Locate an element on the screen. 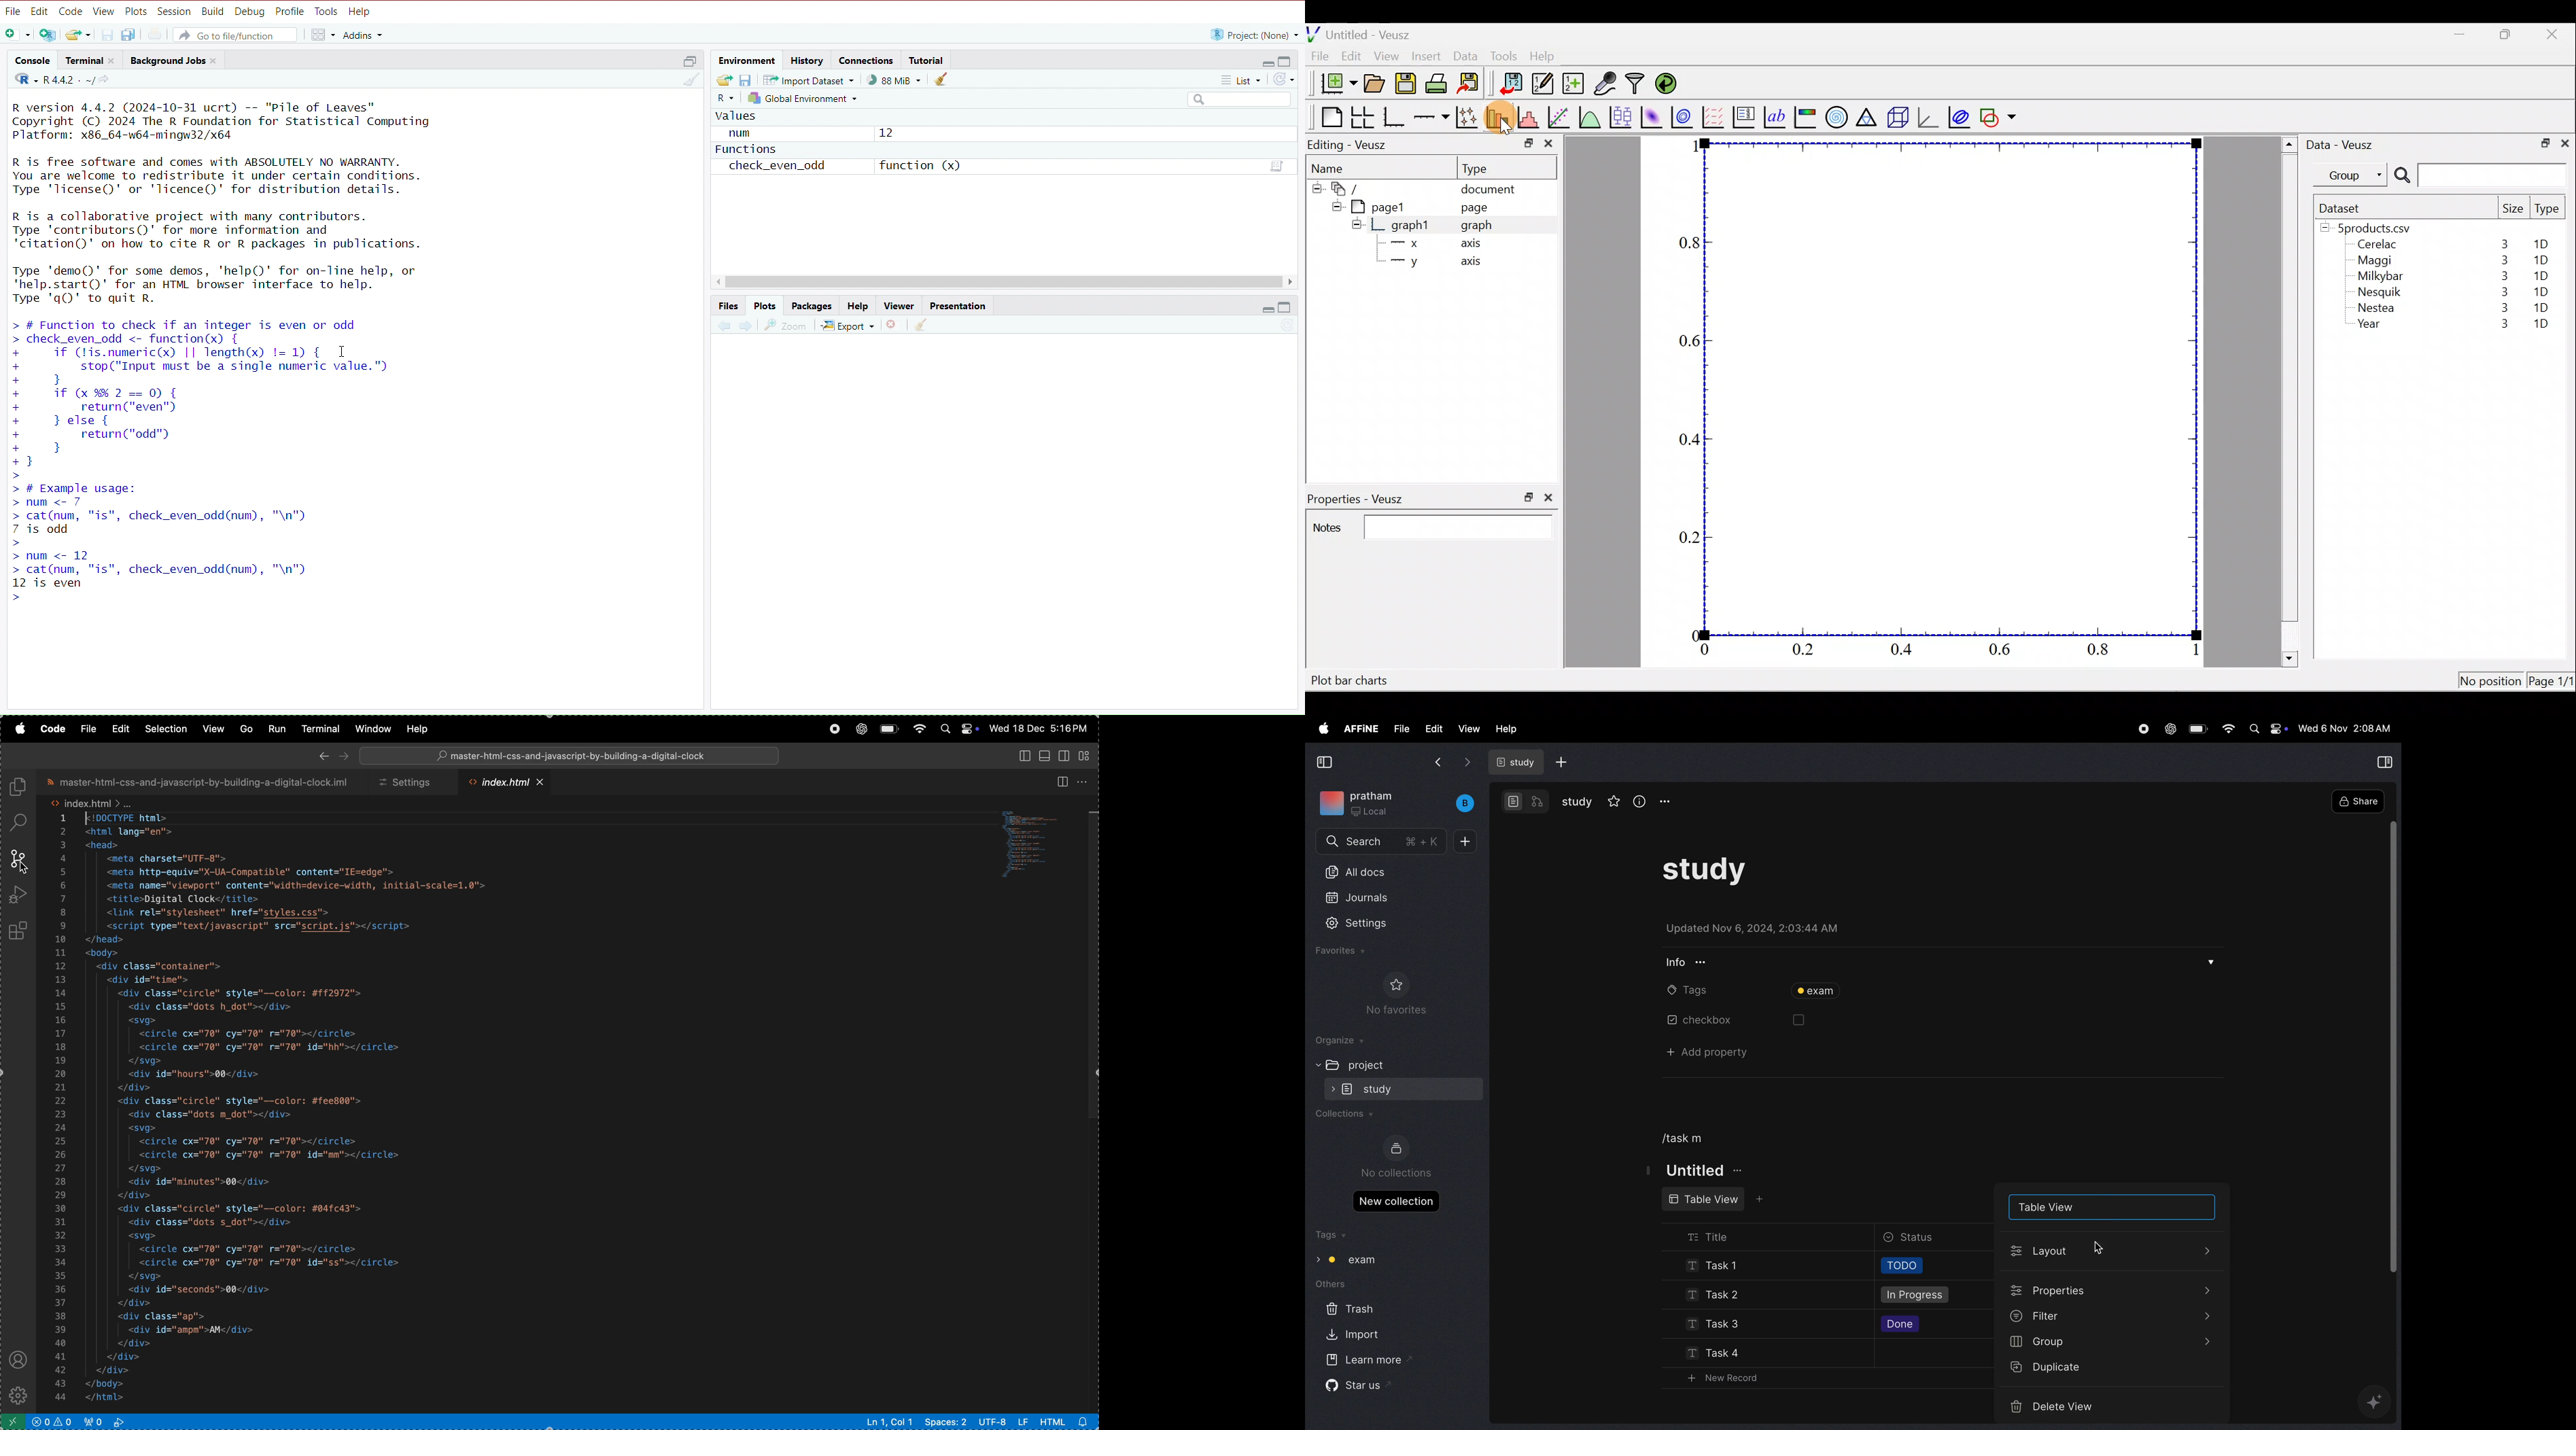  split editor is located at coordinates (1065, 782).